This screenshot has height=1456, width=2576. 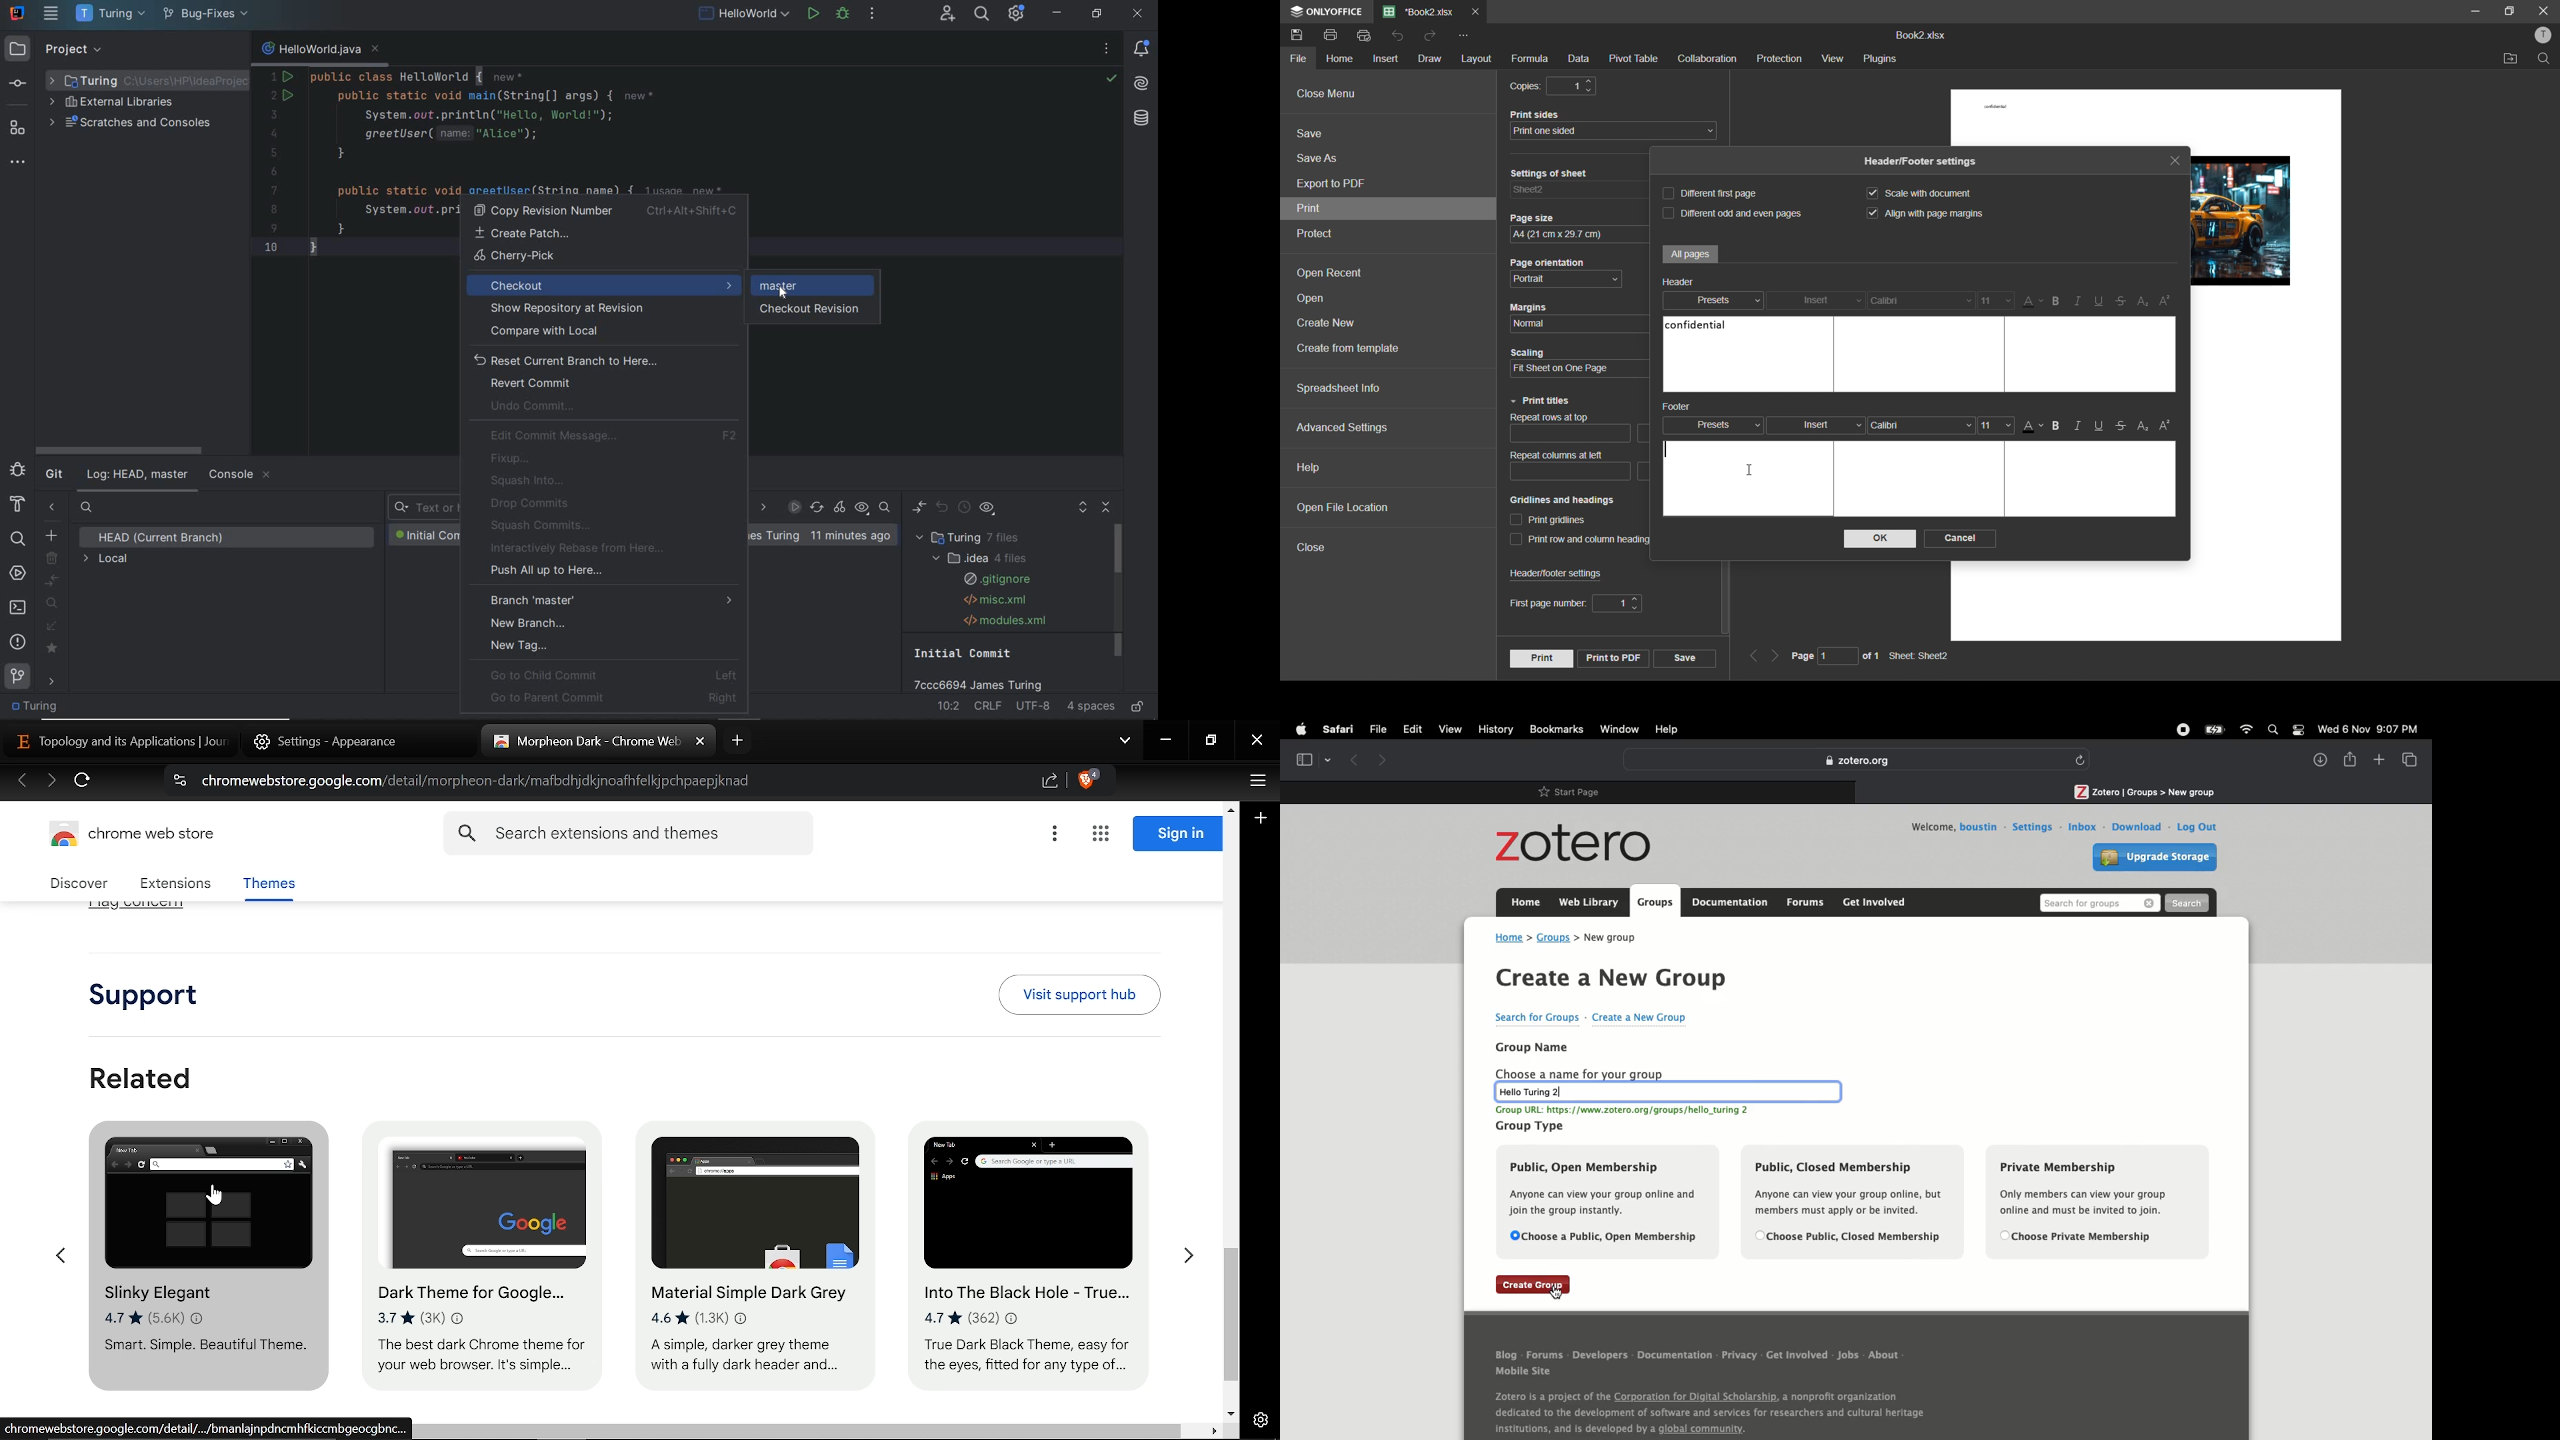 What do you see at coordinates (1959, 538) in the screenshot?
I see `cancel` at bounding box center [1959, 538].